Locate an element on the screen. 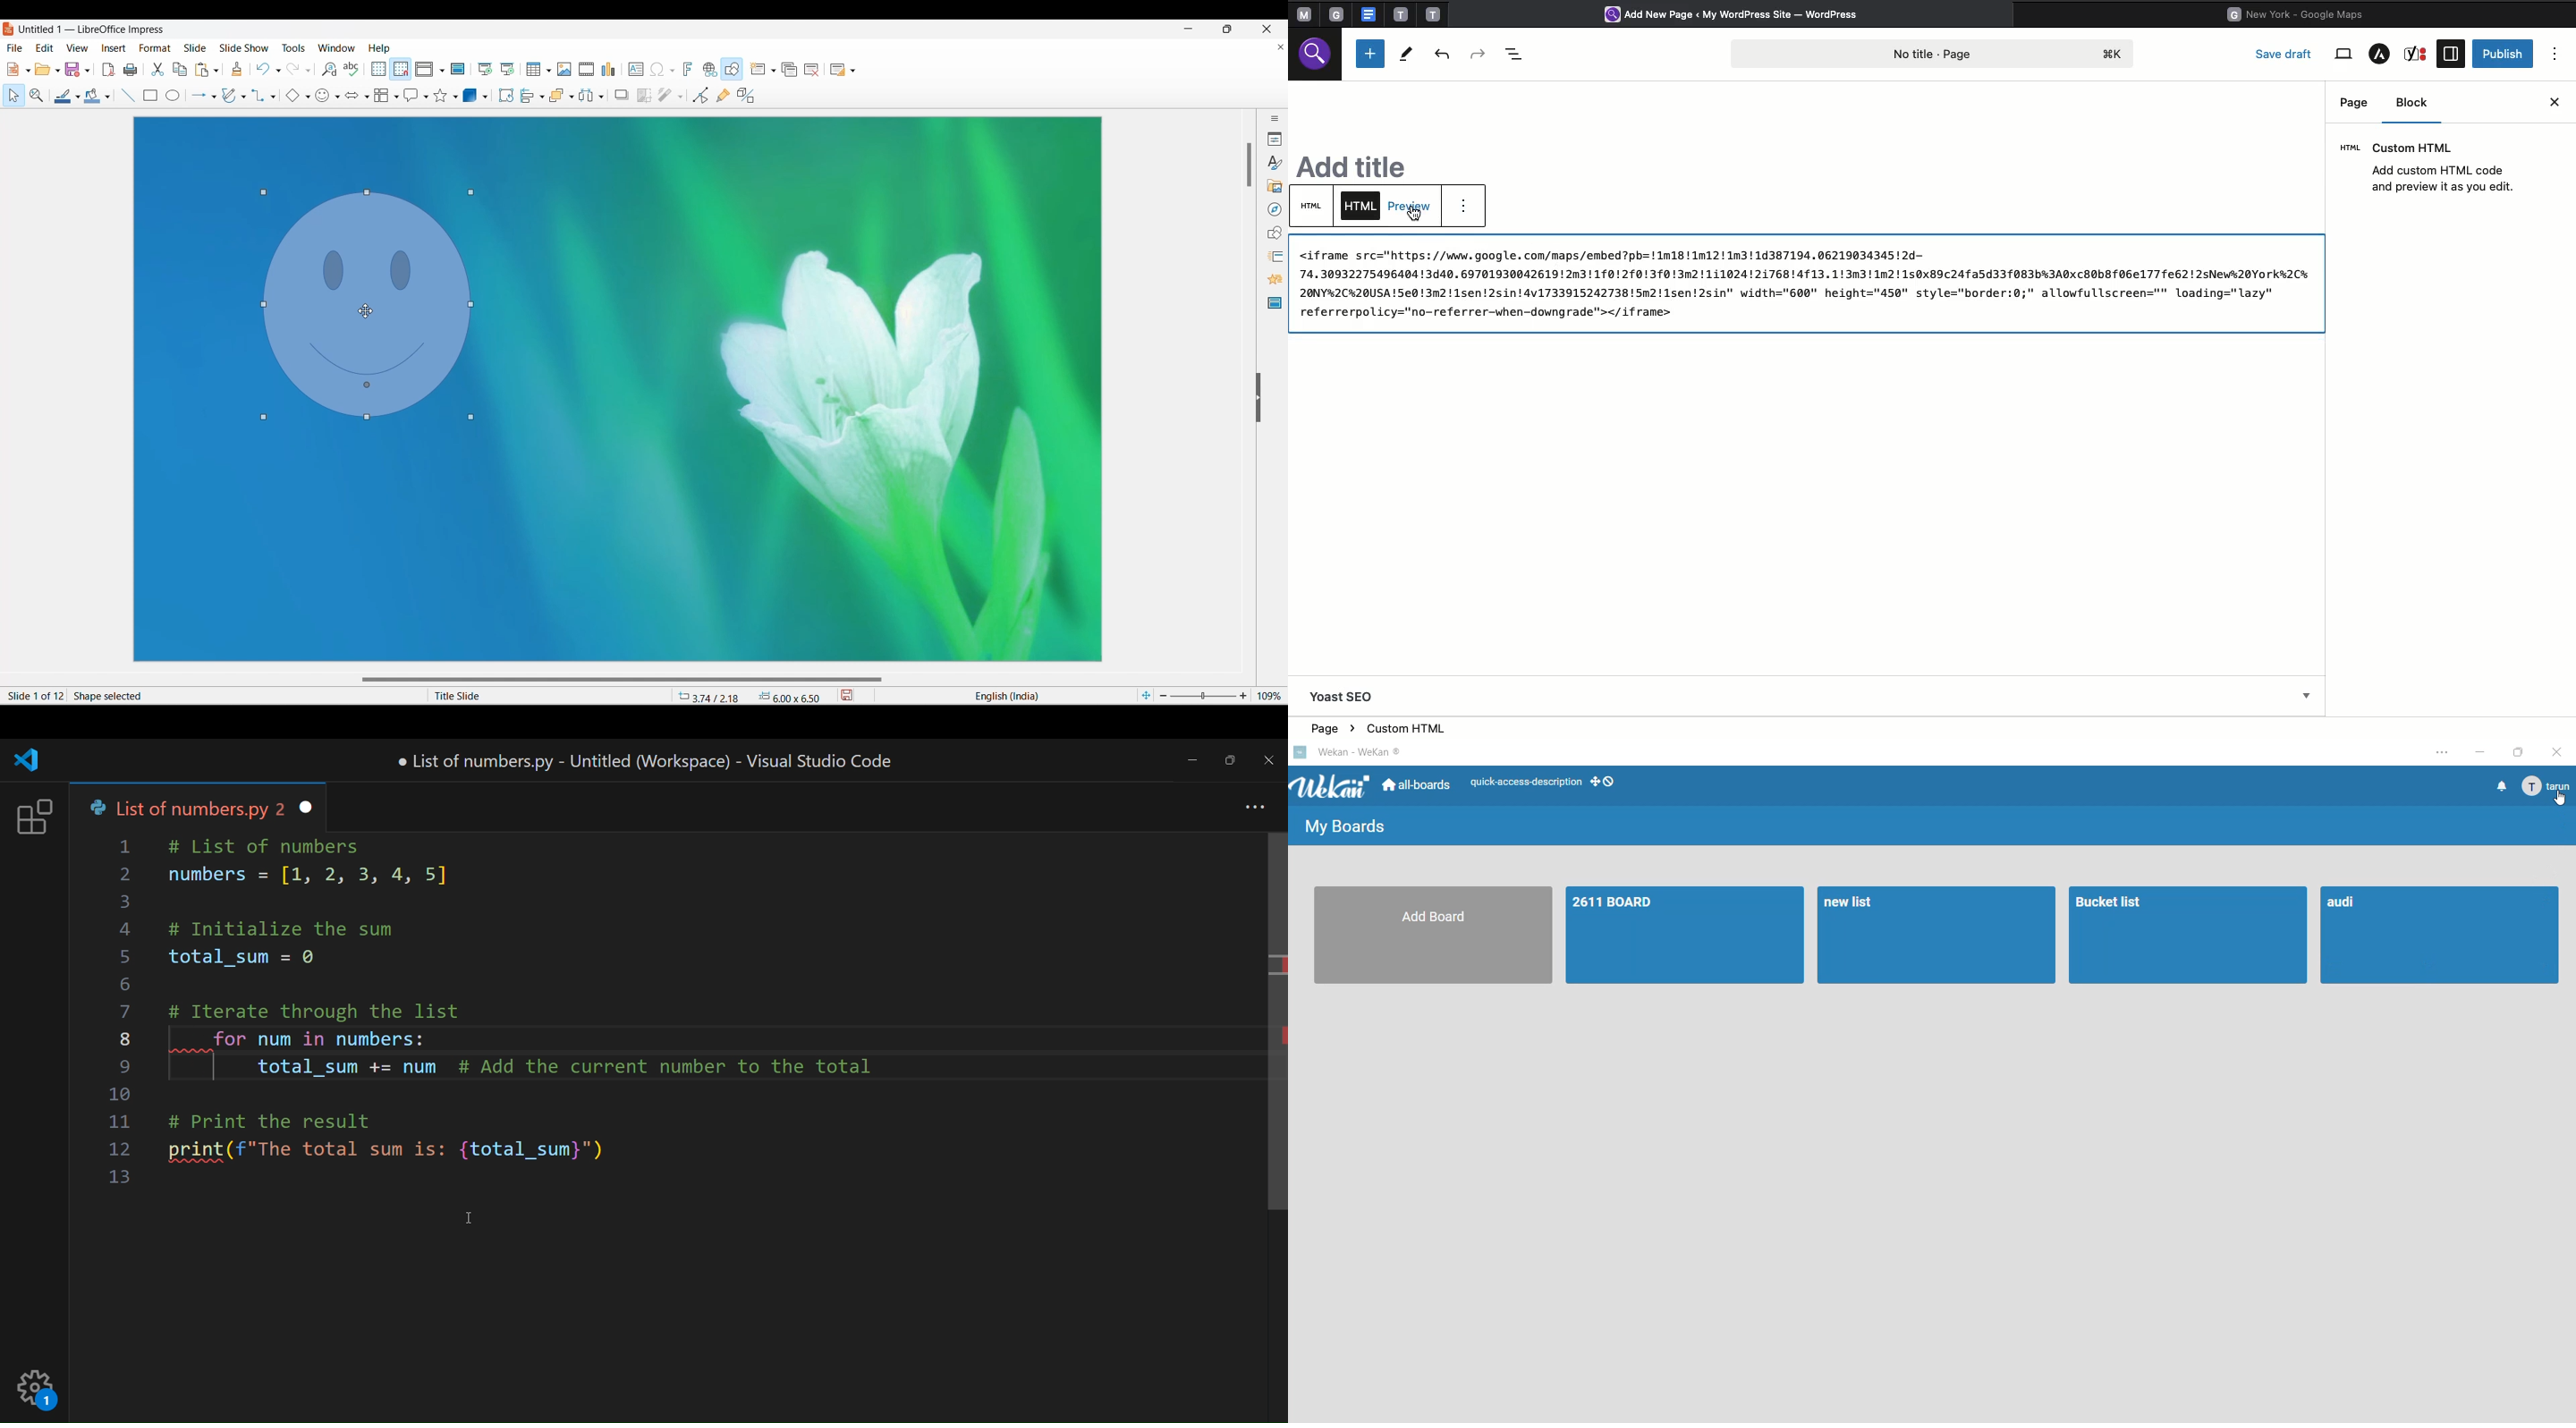 This screenshot has height=1428, width=2576. Start from first slide is located at coordinates (484, 69).